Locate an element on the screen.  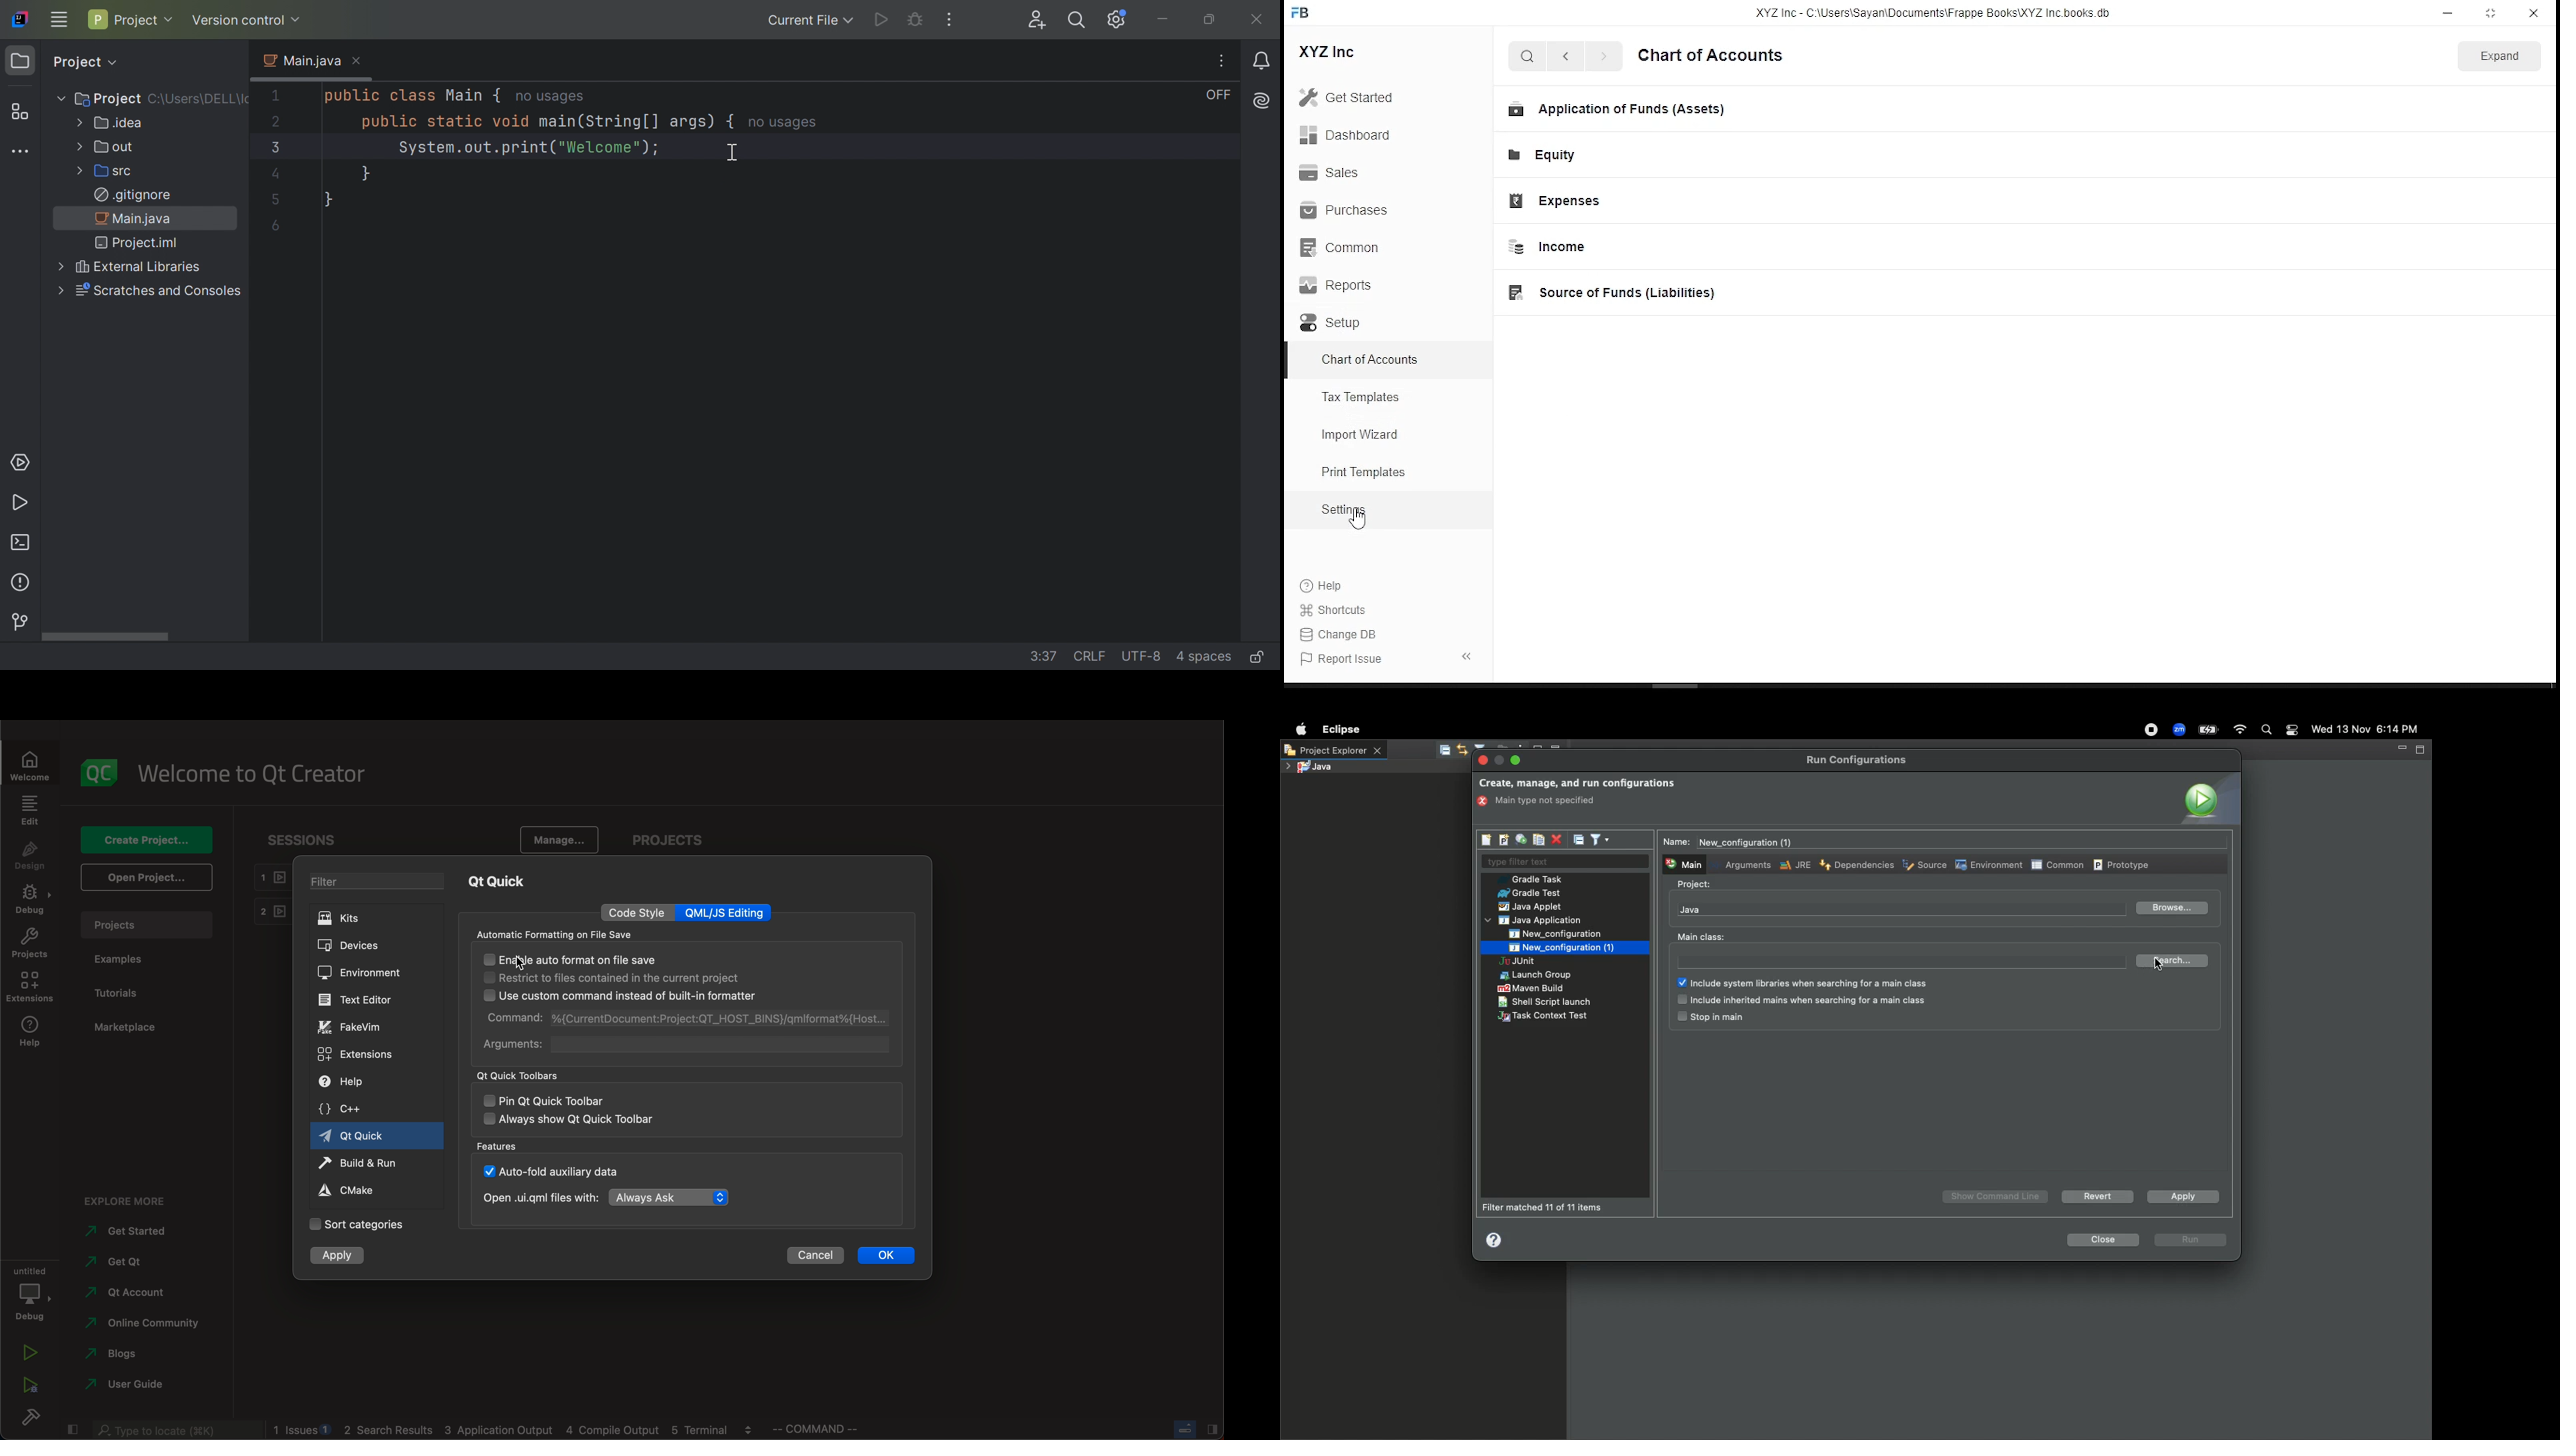
6 is located at coordinates (275, 226).